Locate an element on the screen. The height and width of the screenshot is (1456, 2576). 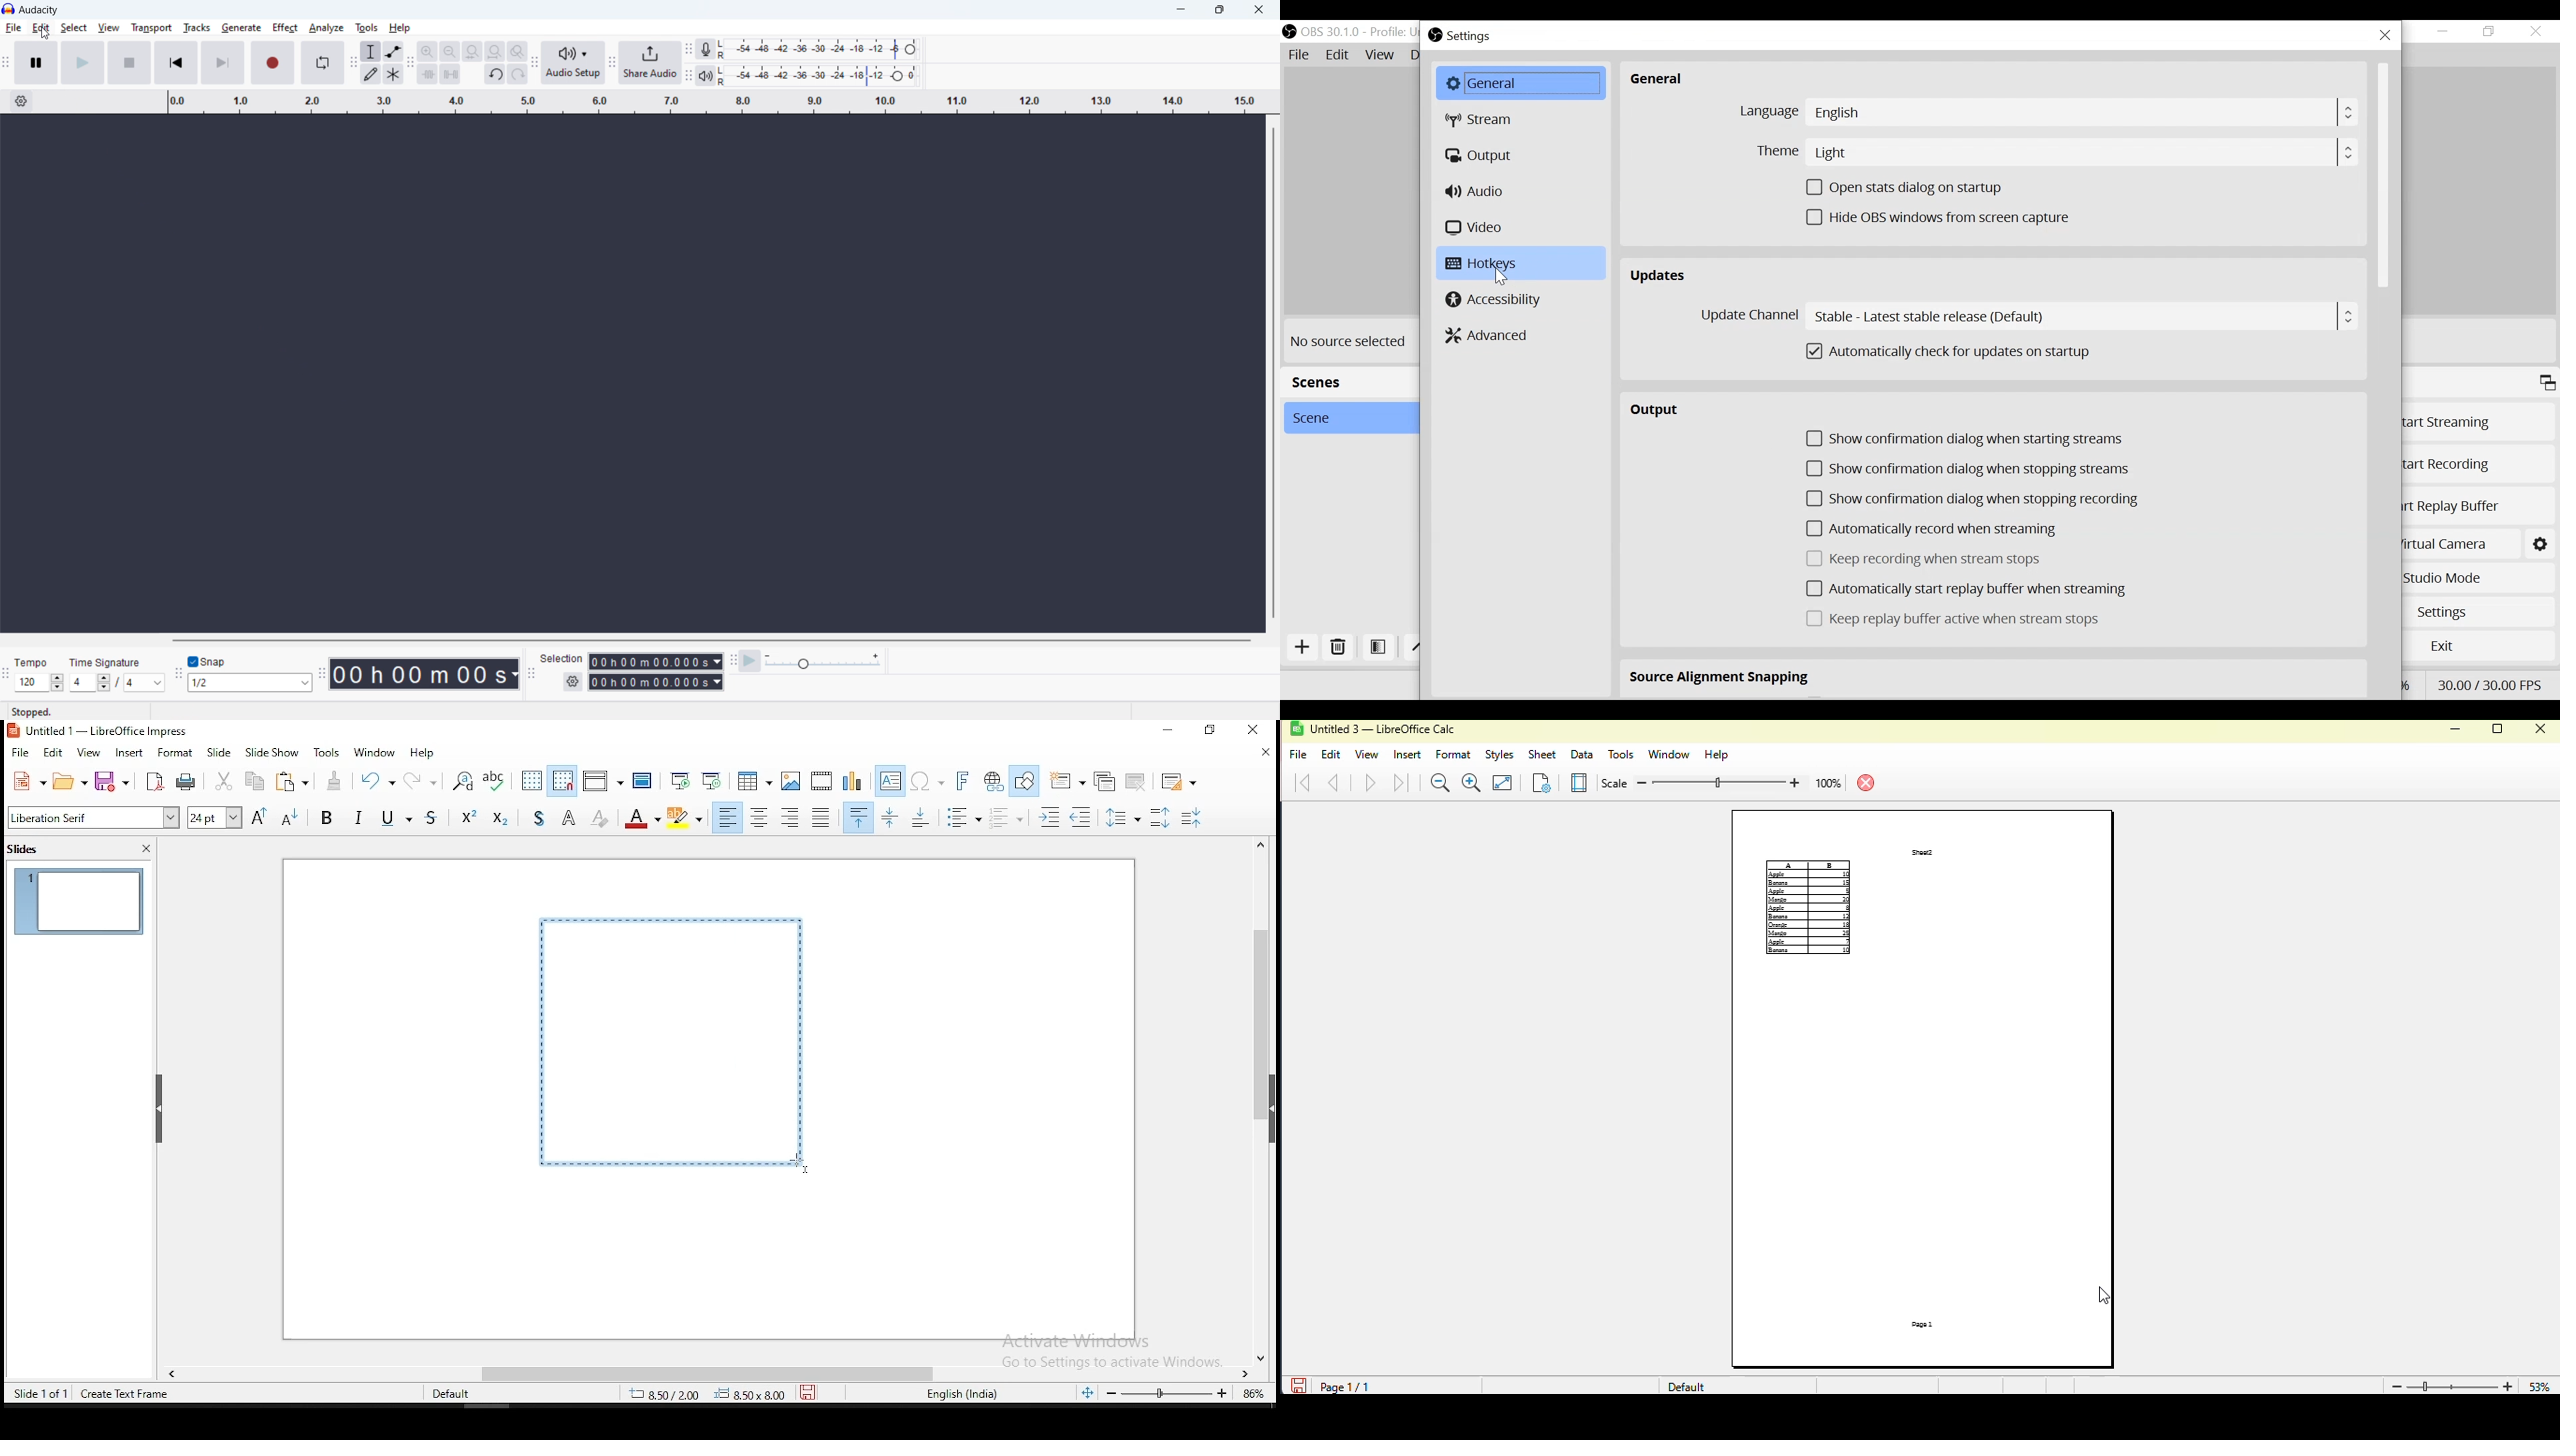
timeline is located at coordinates (715, 101).